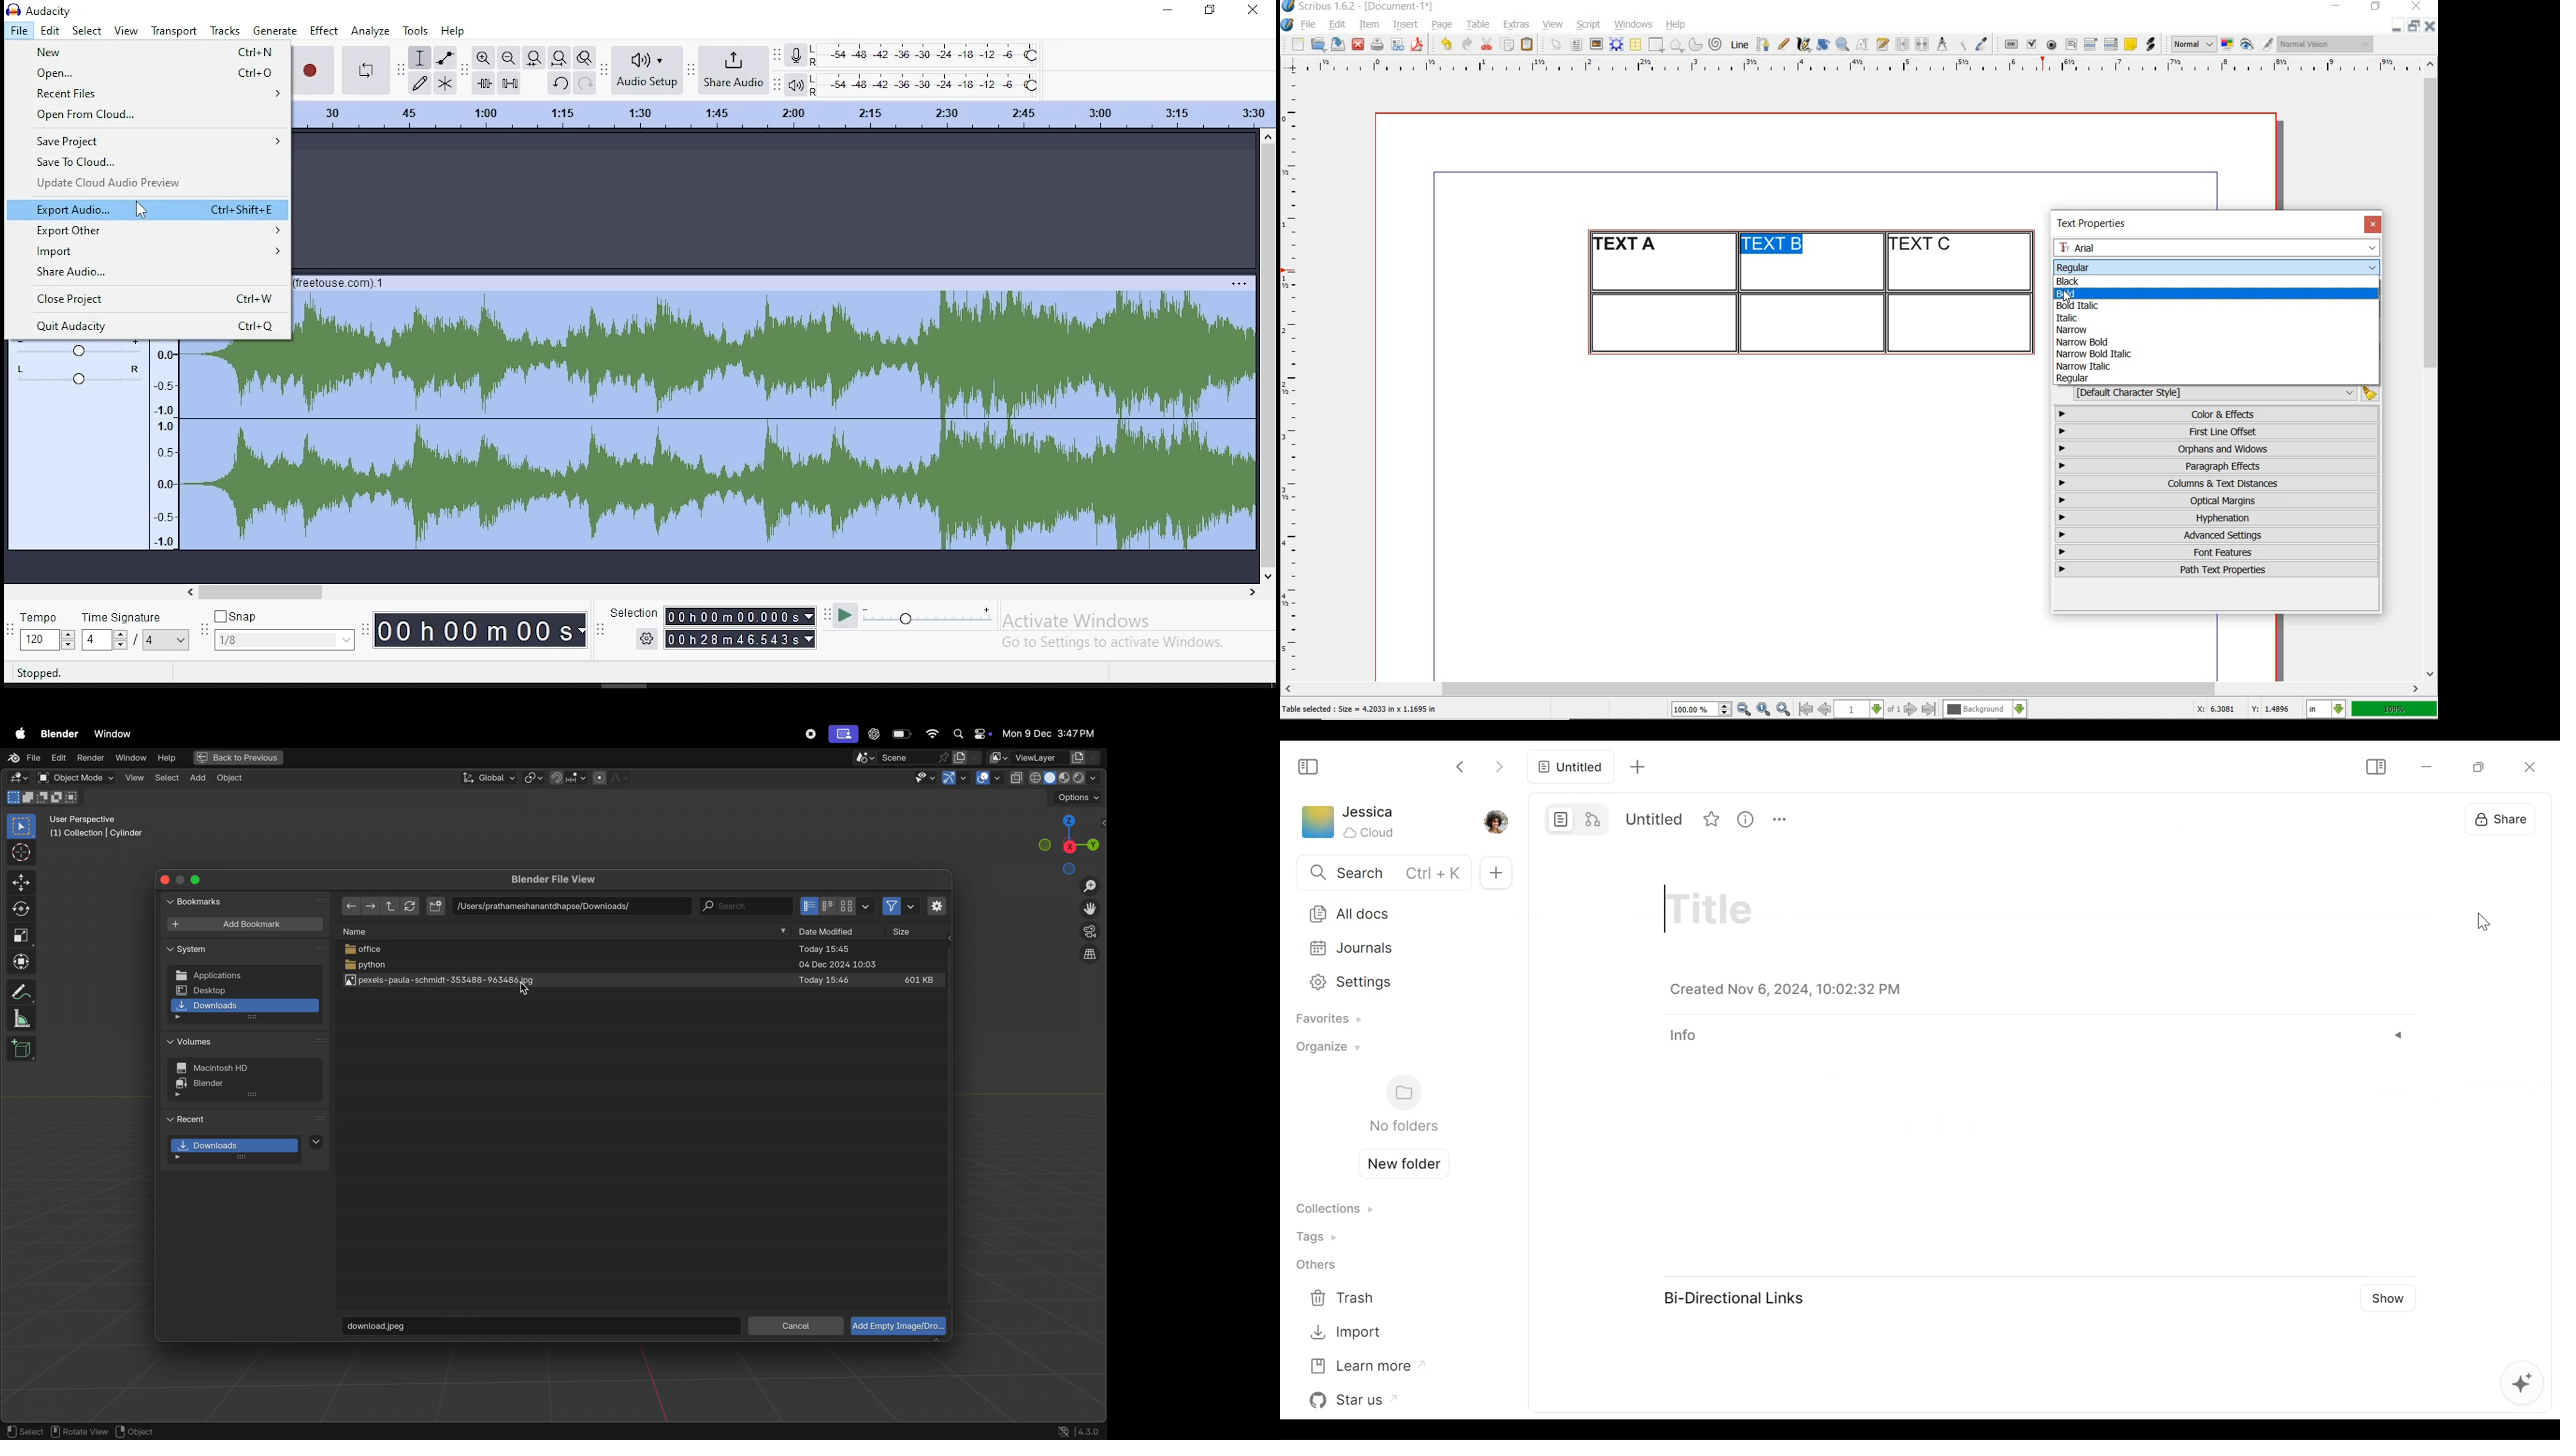 Image resolution: width=2576 pixels, height=1456 pixels. What do you see at coordinates (2419, 6) in the screenshot?
I see `close` at bounding box center [2419, 6].